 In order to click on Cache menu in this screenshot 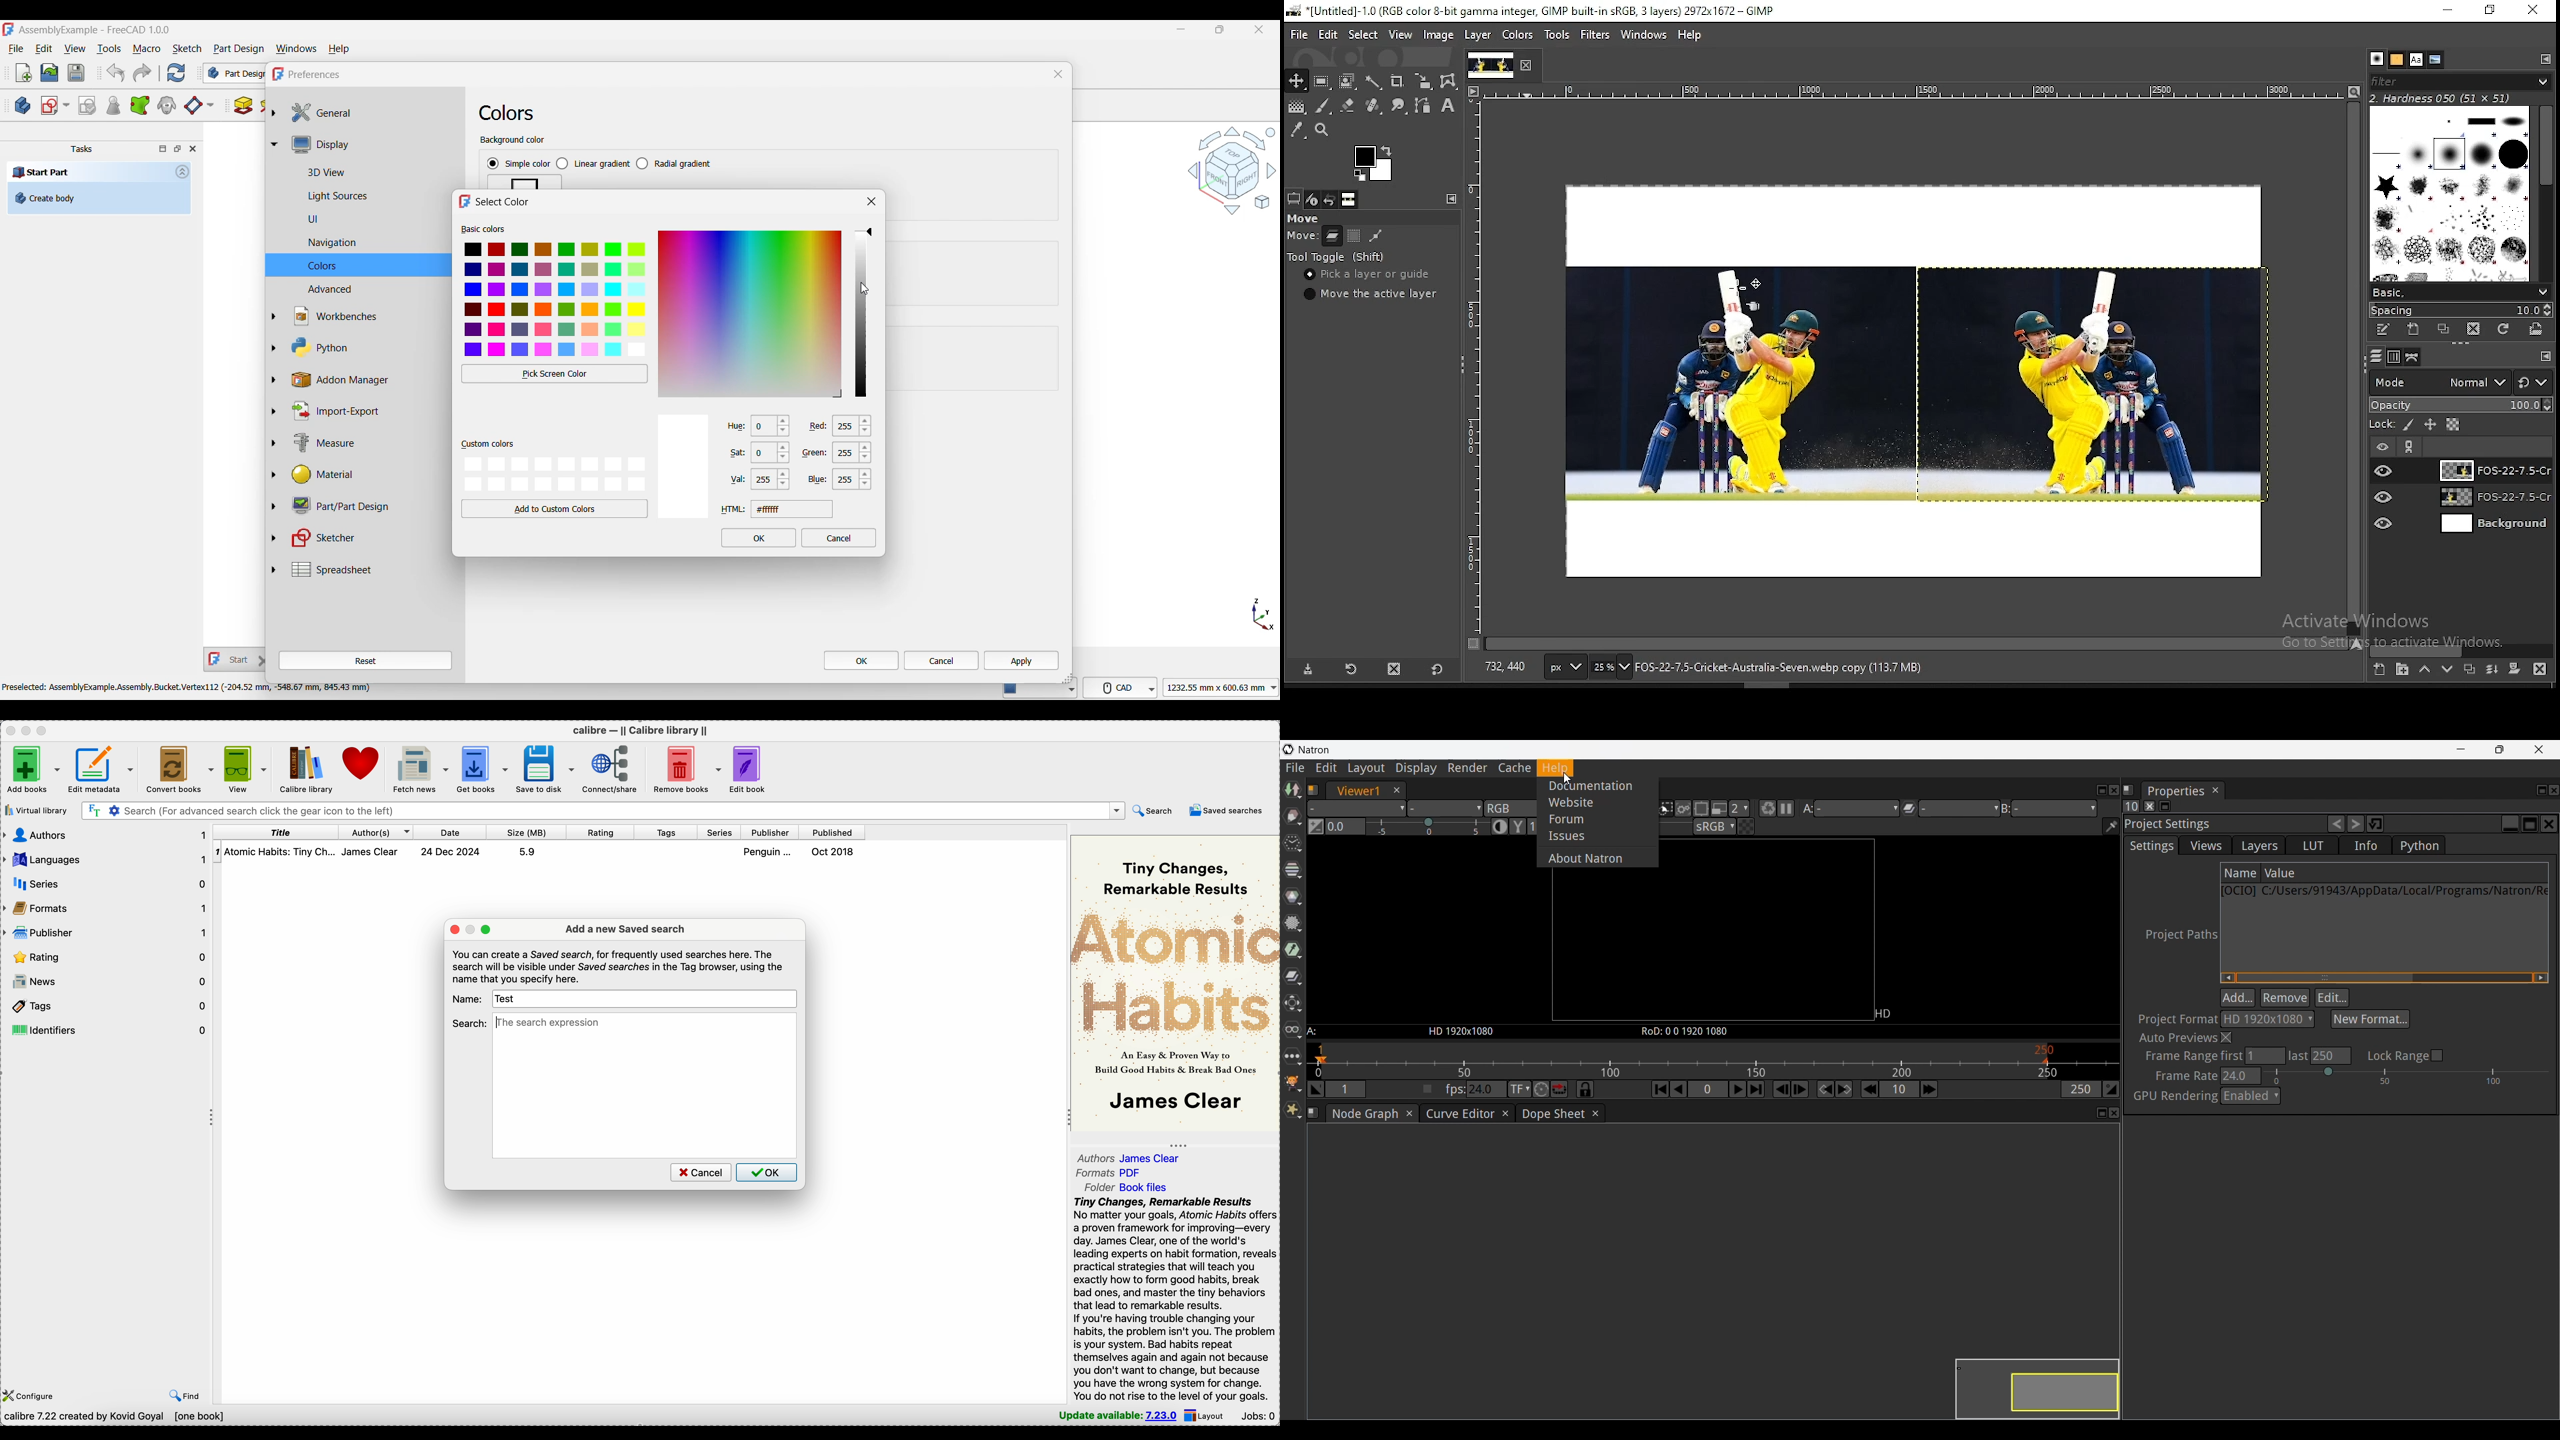, I will do `click(1514, 769)`.